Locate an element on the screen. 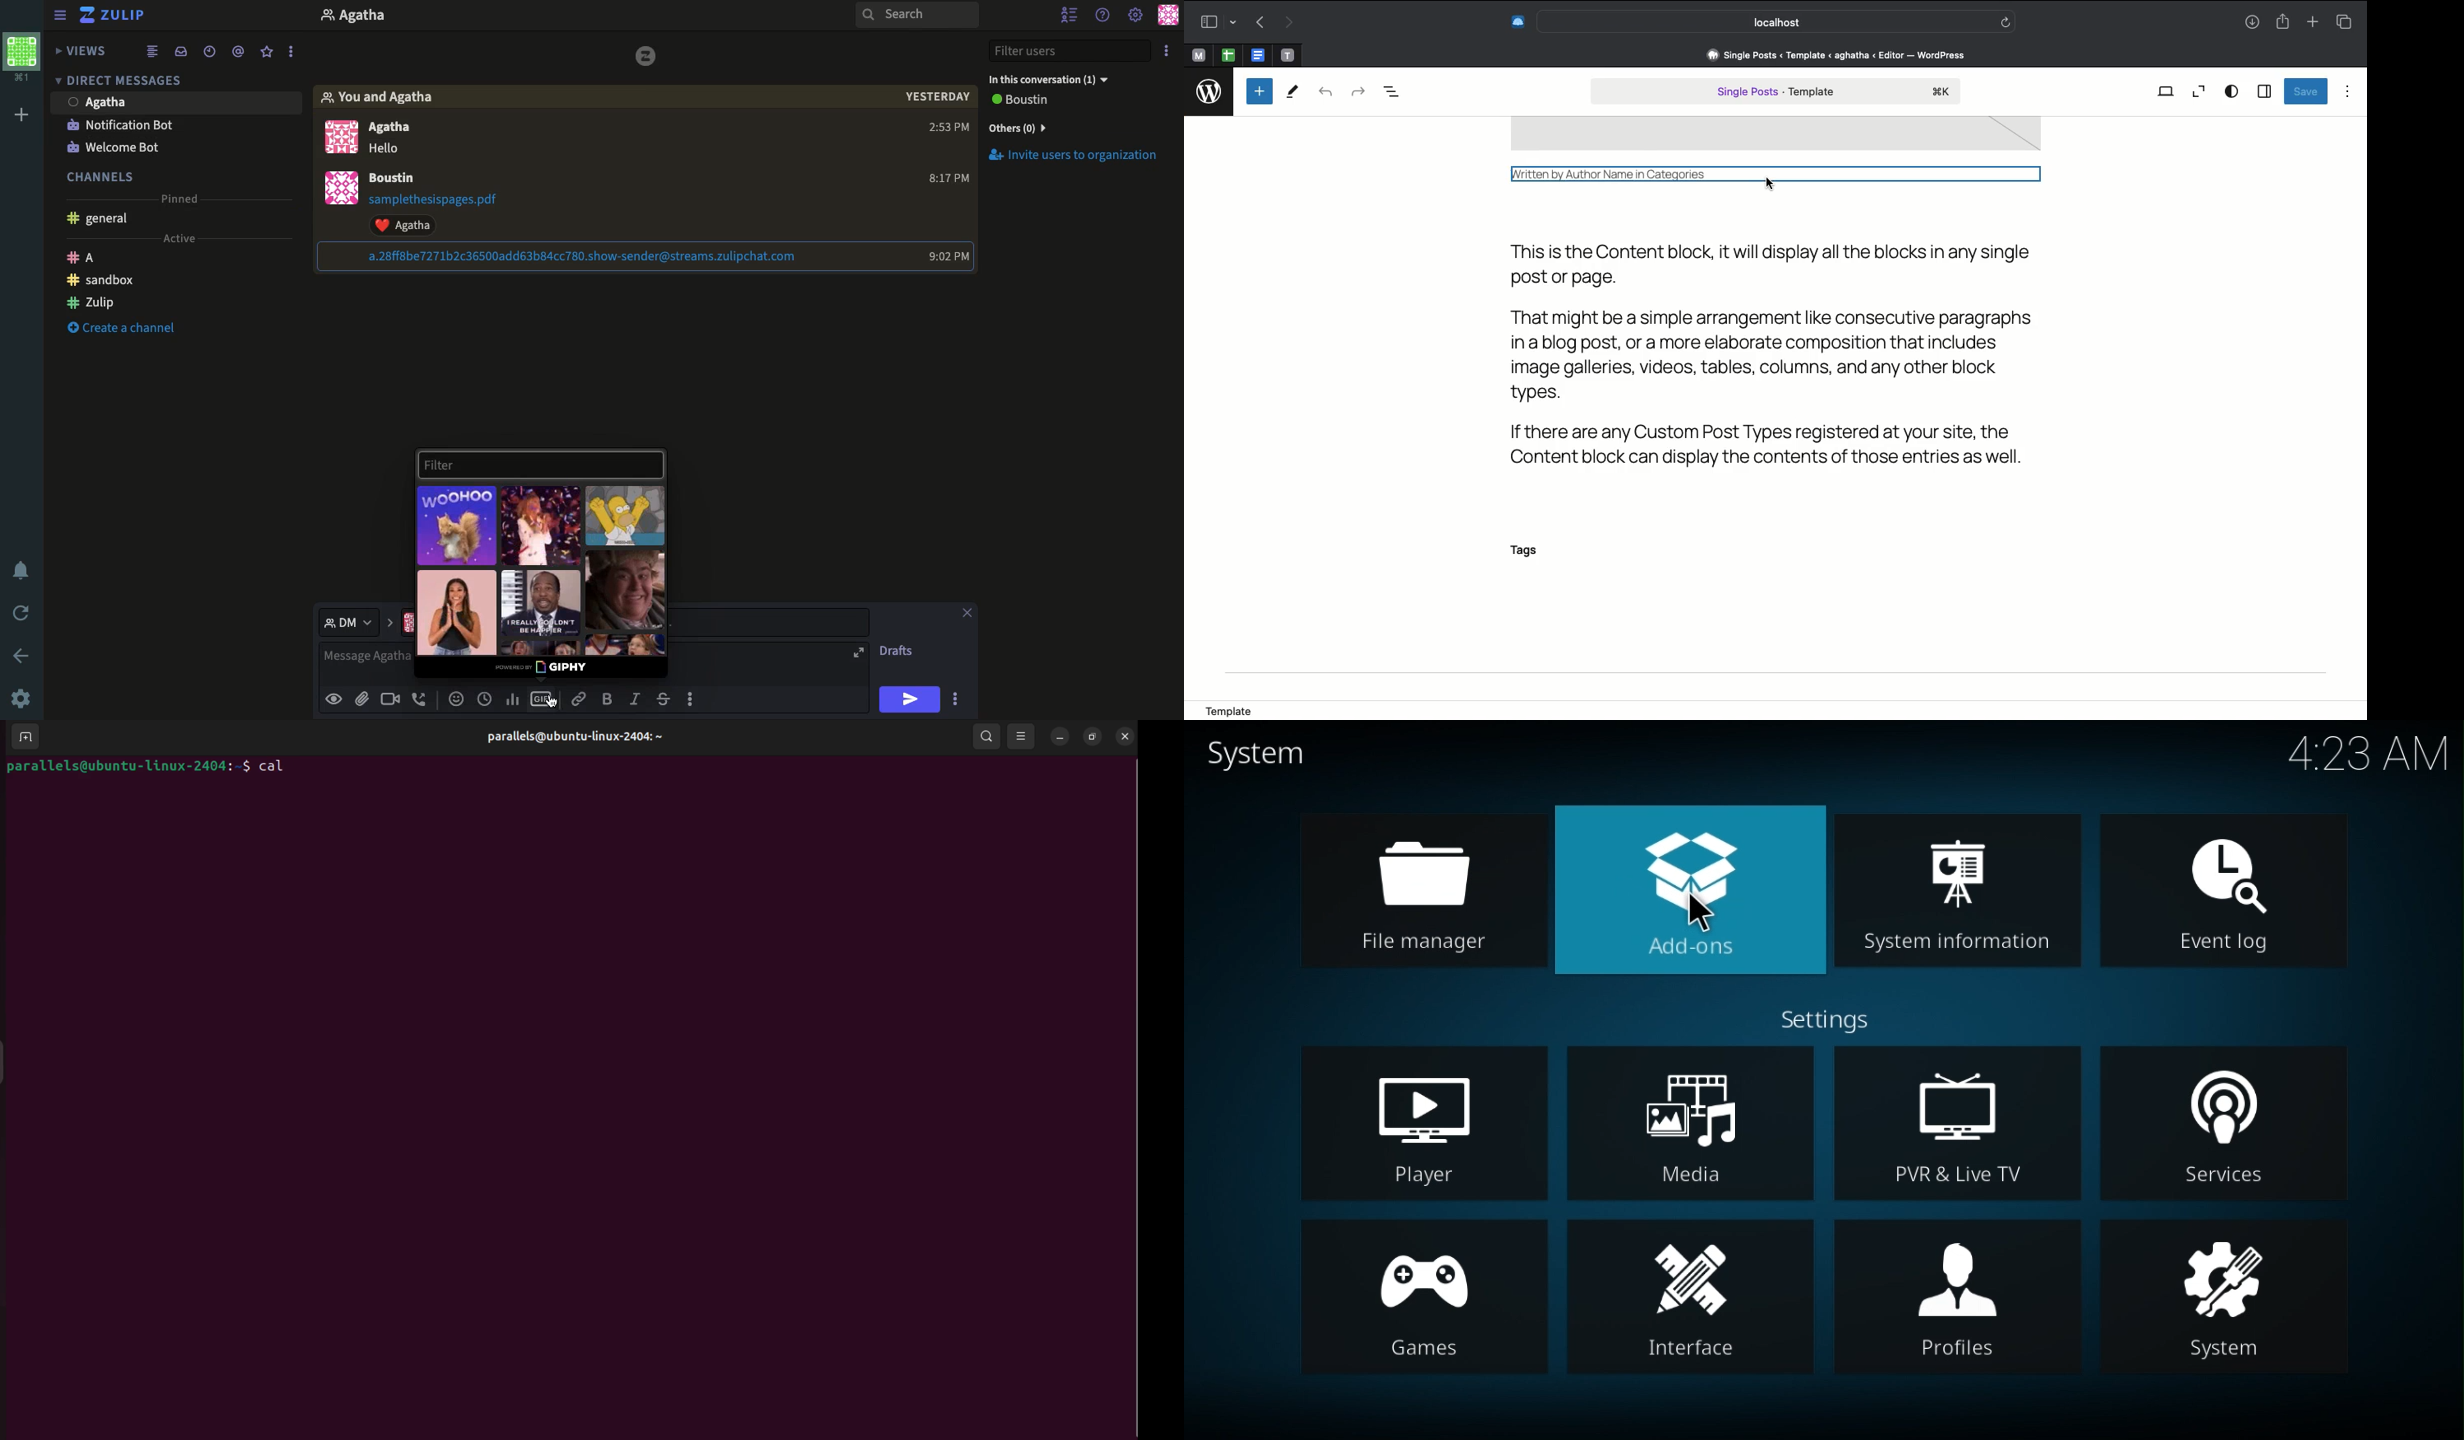 This screenshot has width=2464, height=1456. Global time is located at coordinates (485, 698).